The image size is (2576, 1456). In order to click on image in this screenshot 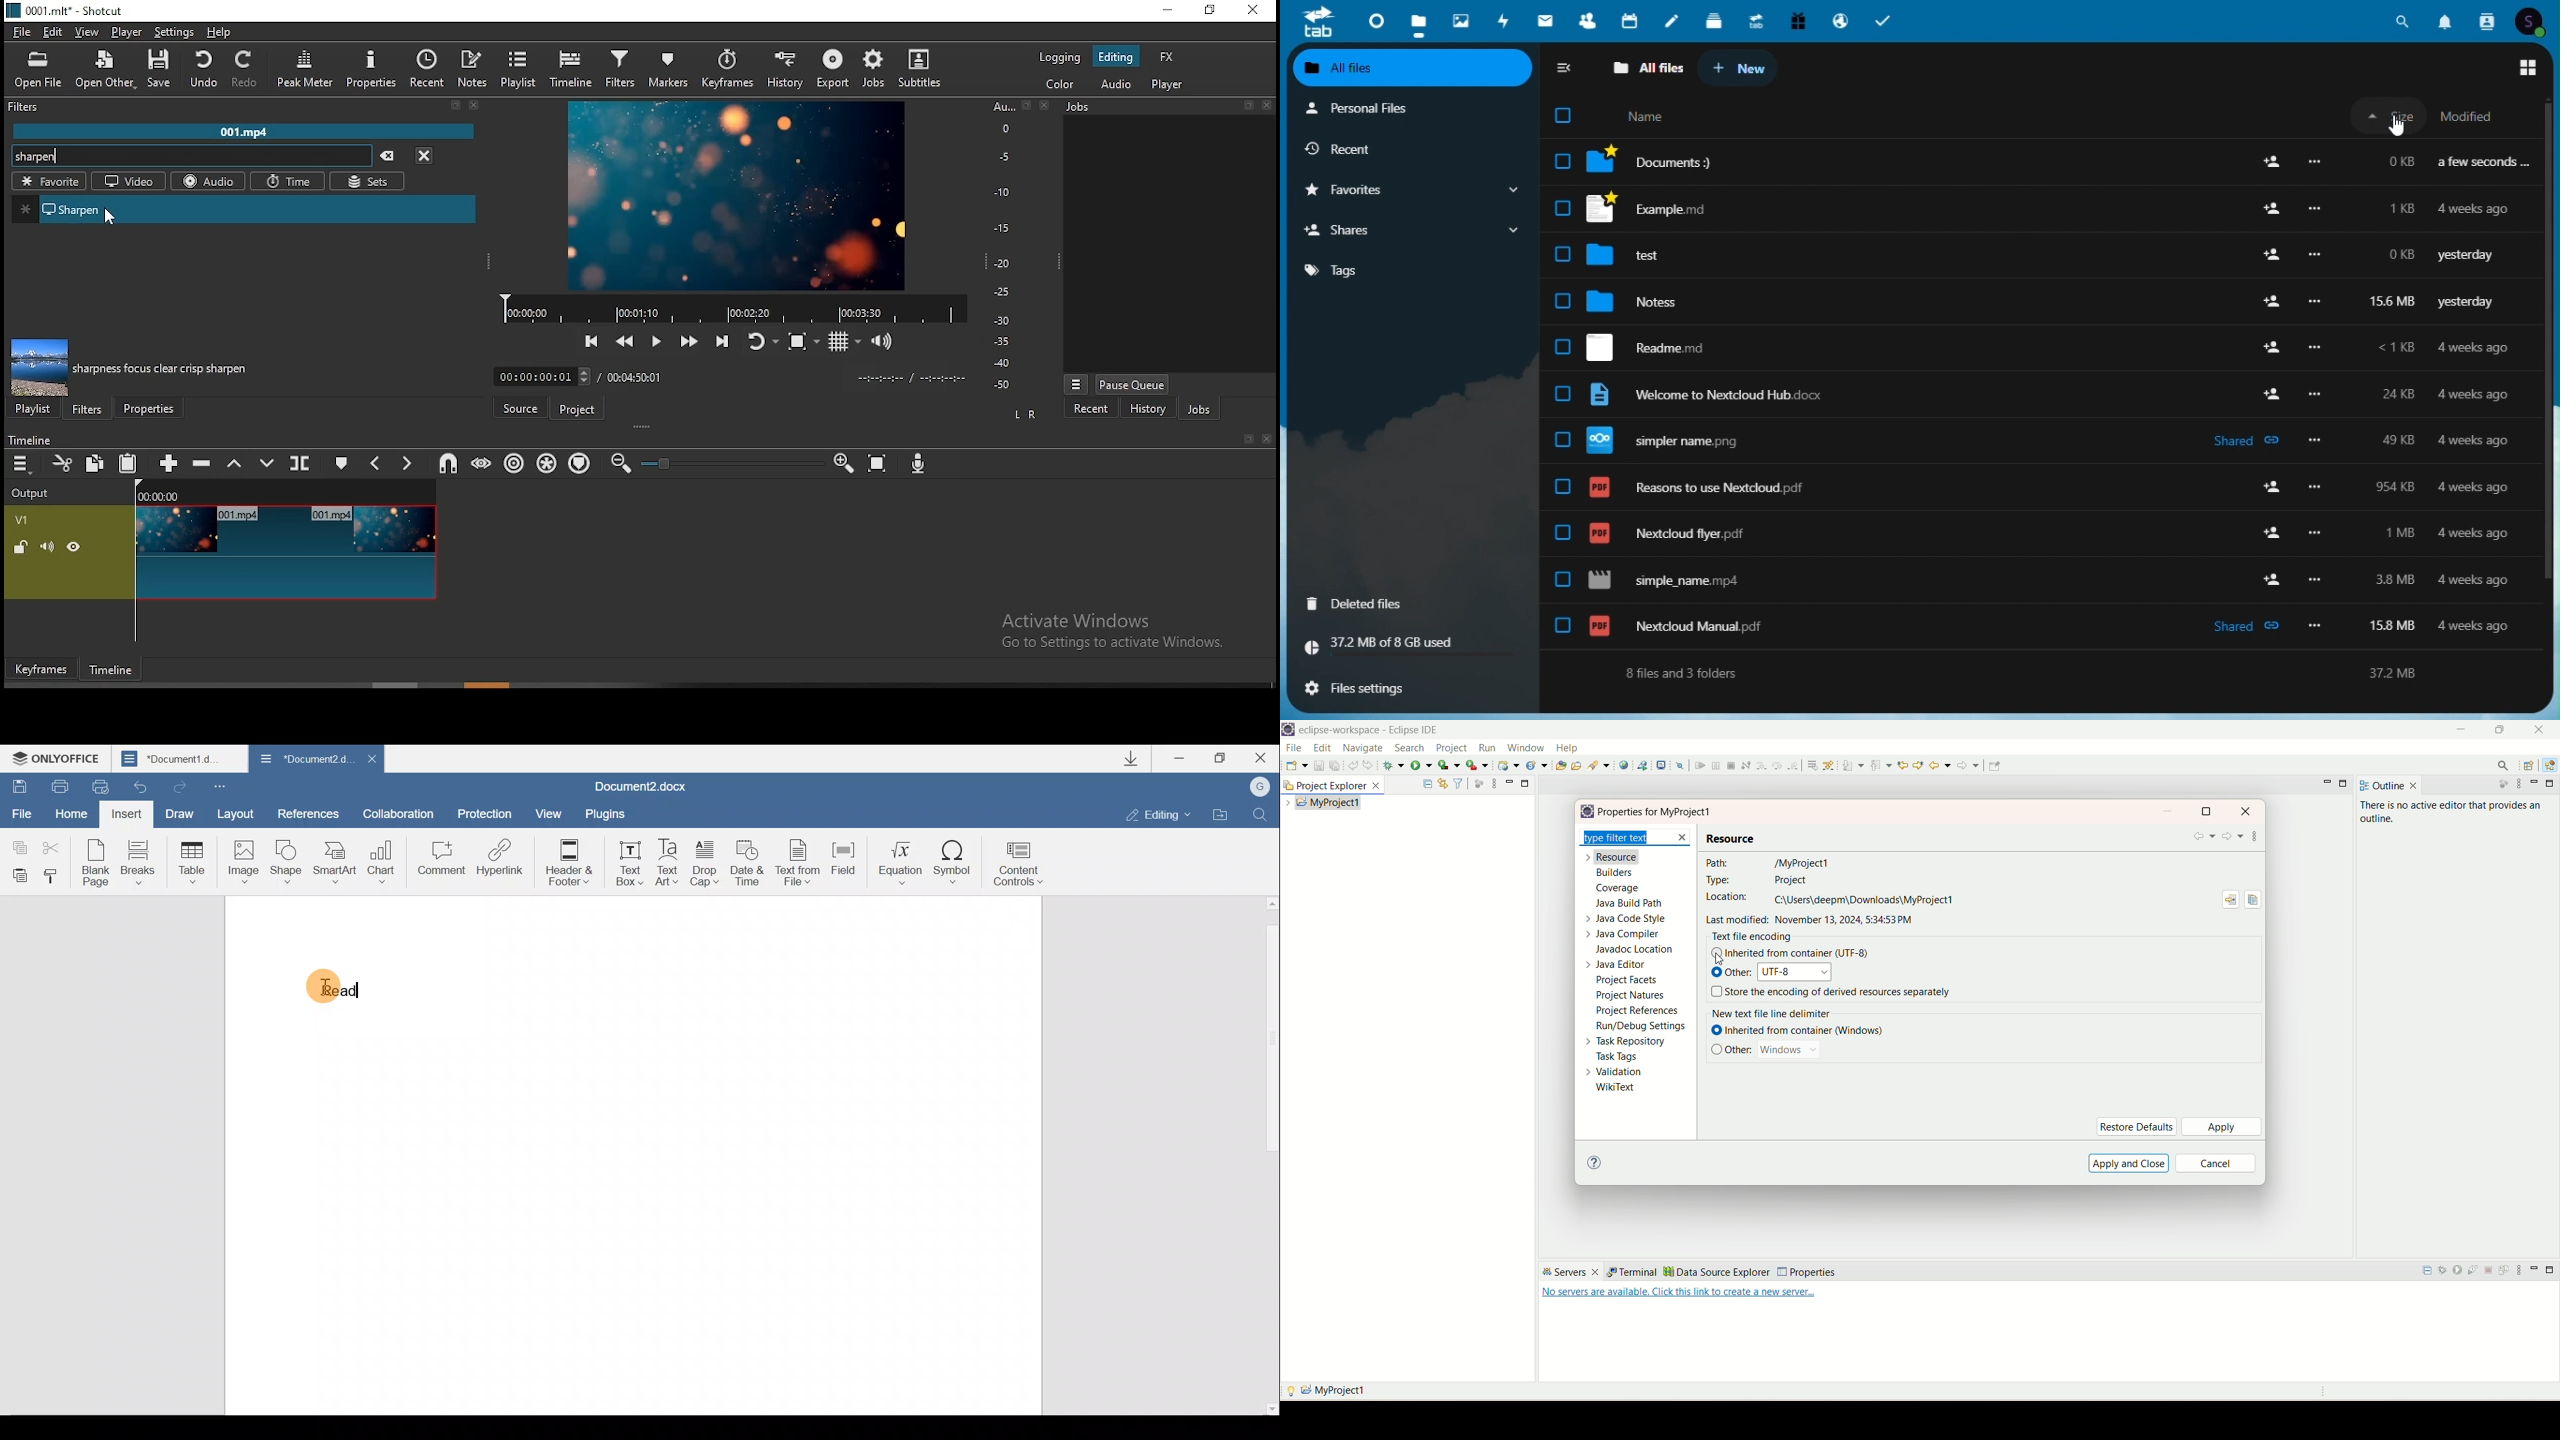, I will do `click(39, 368)`.